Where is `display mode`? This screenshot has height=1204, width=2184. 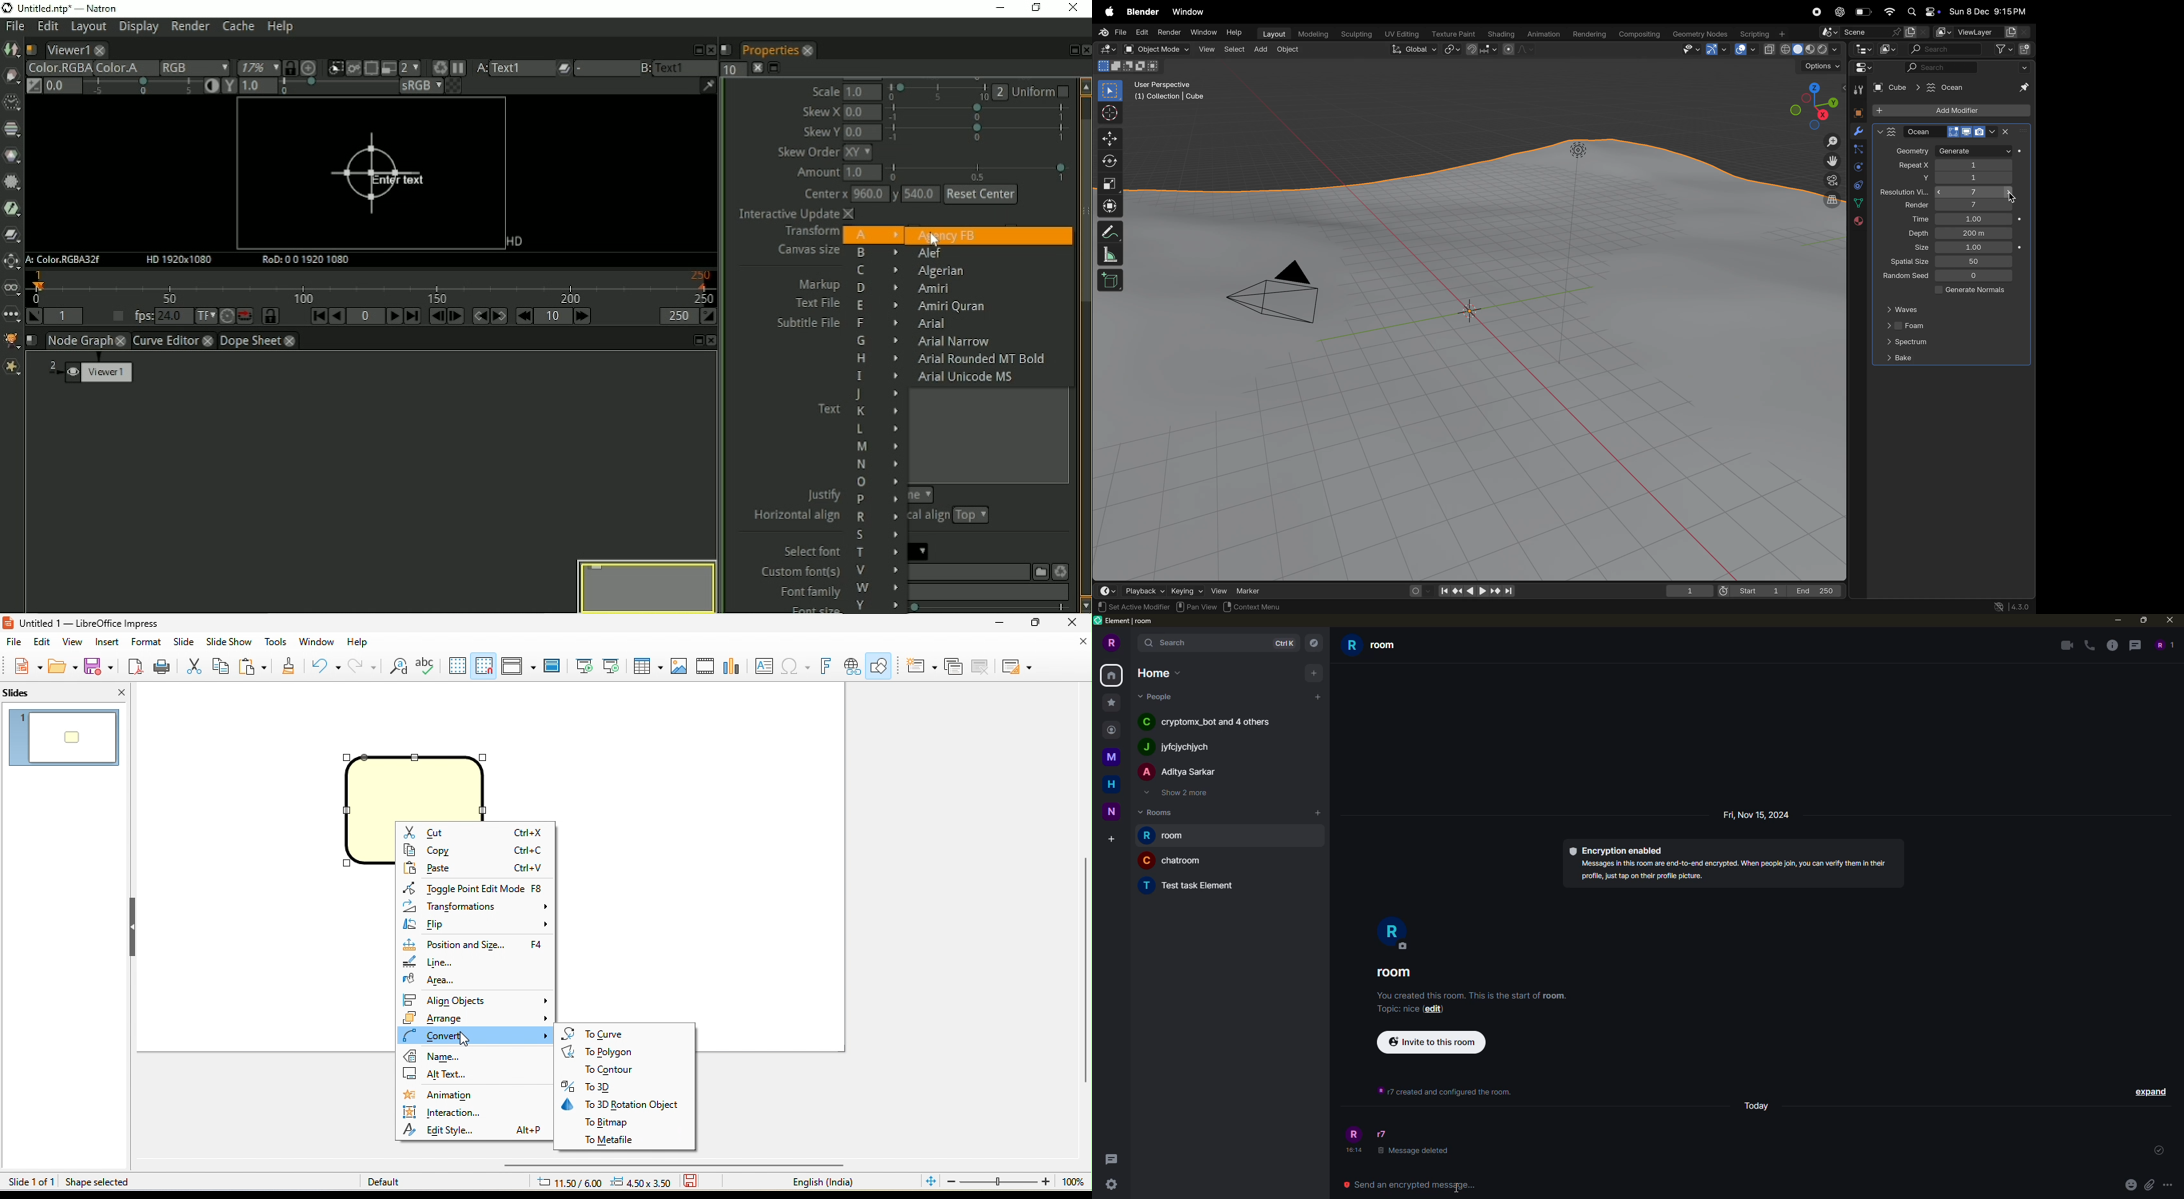
display mode is located at coordinates (1888, 49).